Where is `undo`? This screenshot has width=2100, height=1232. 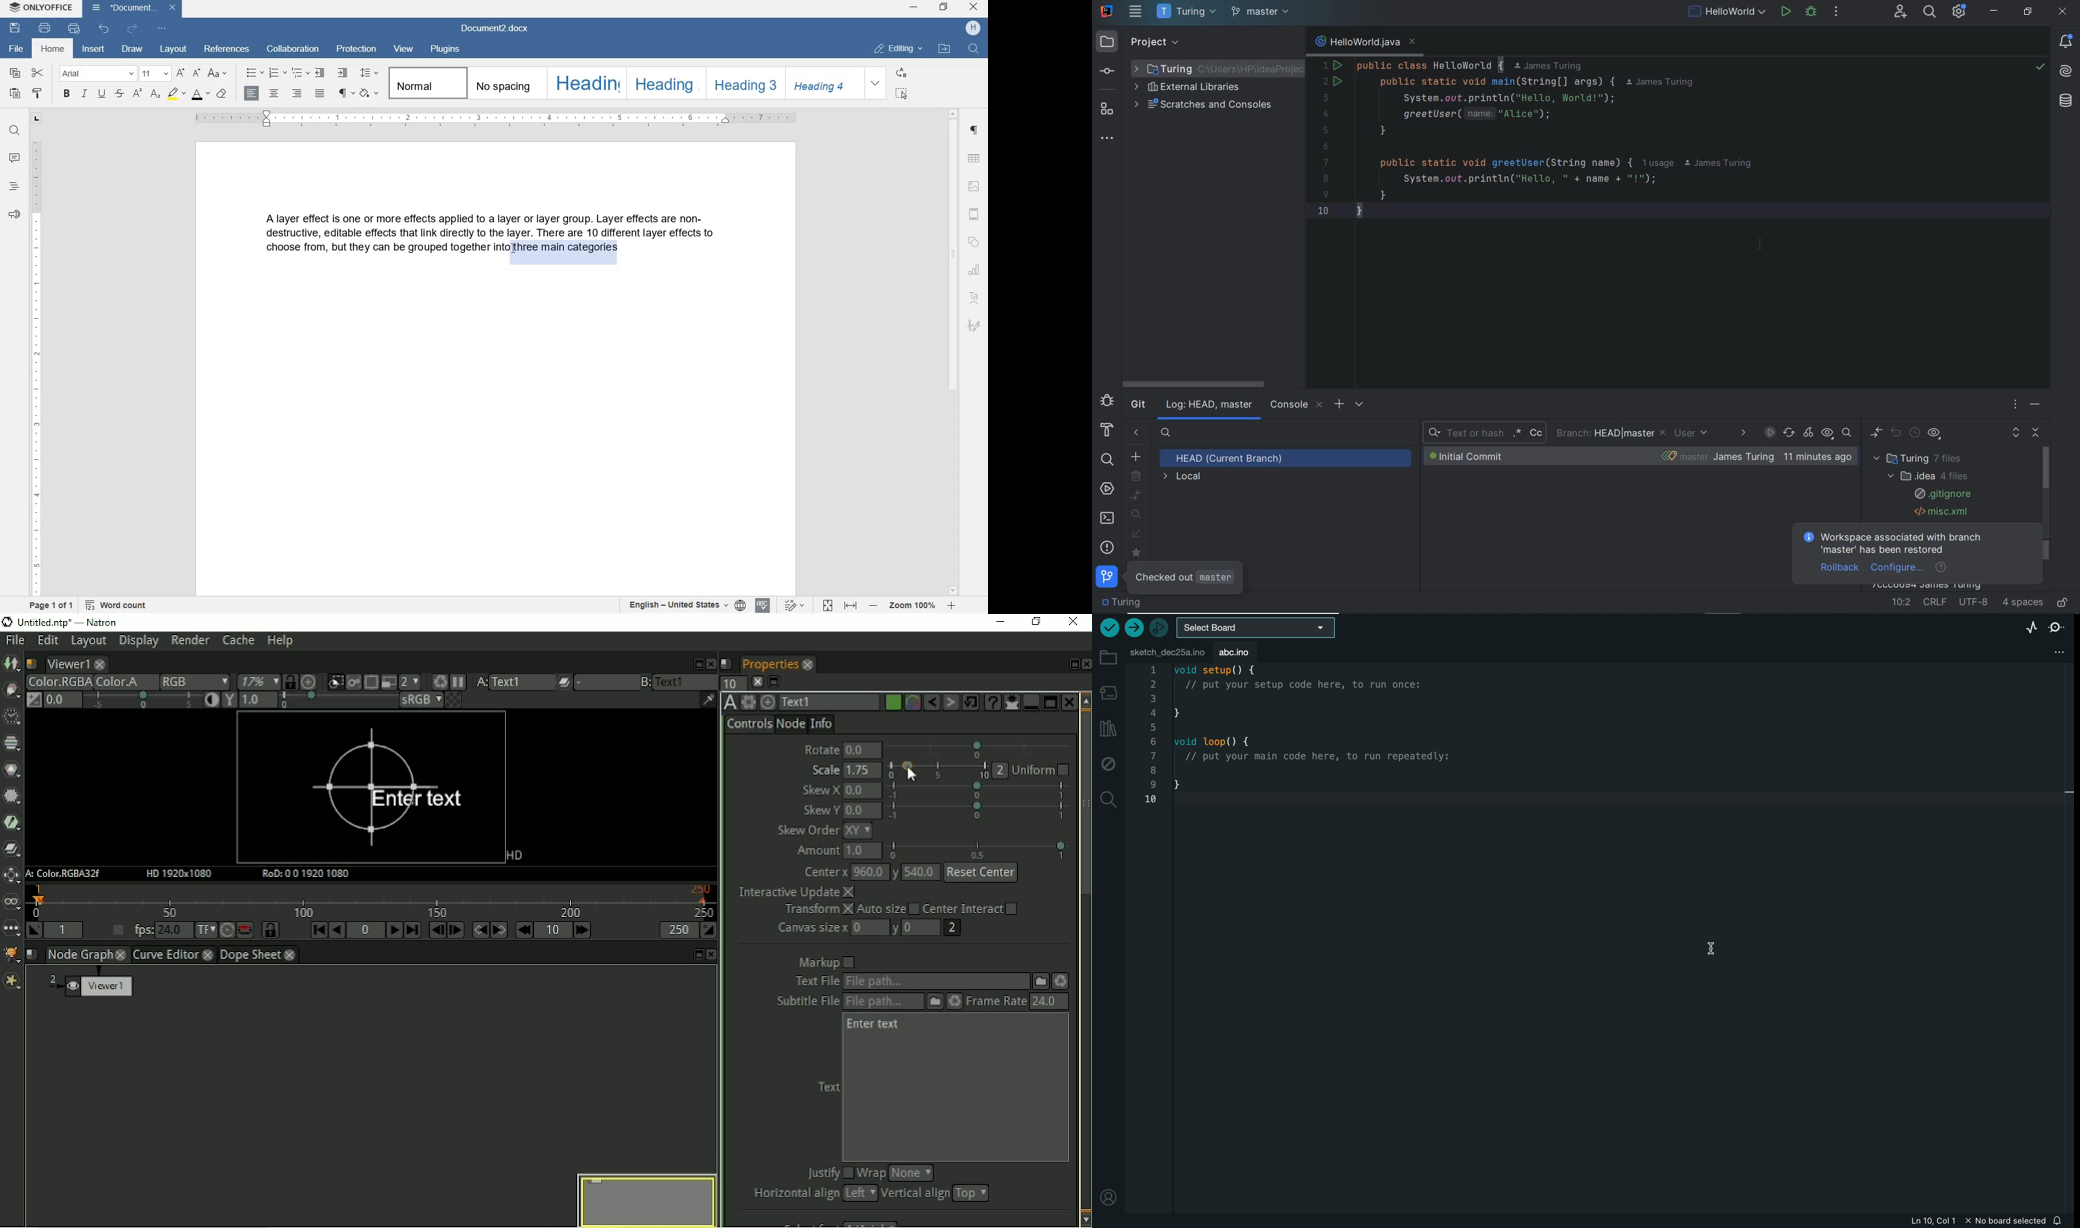 undo is located at coordinates (105, 29).